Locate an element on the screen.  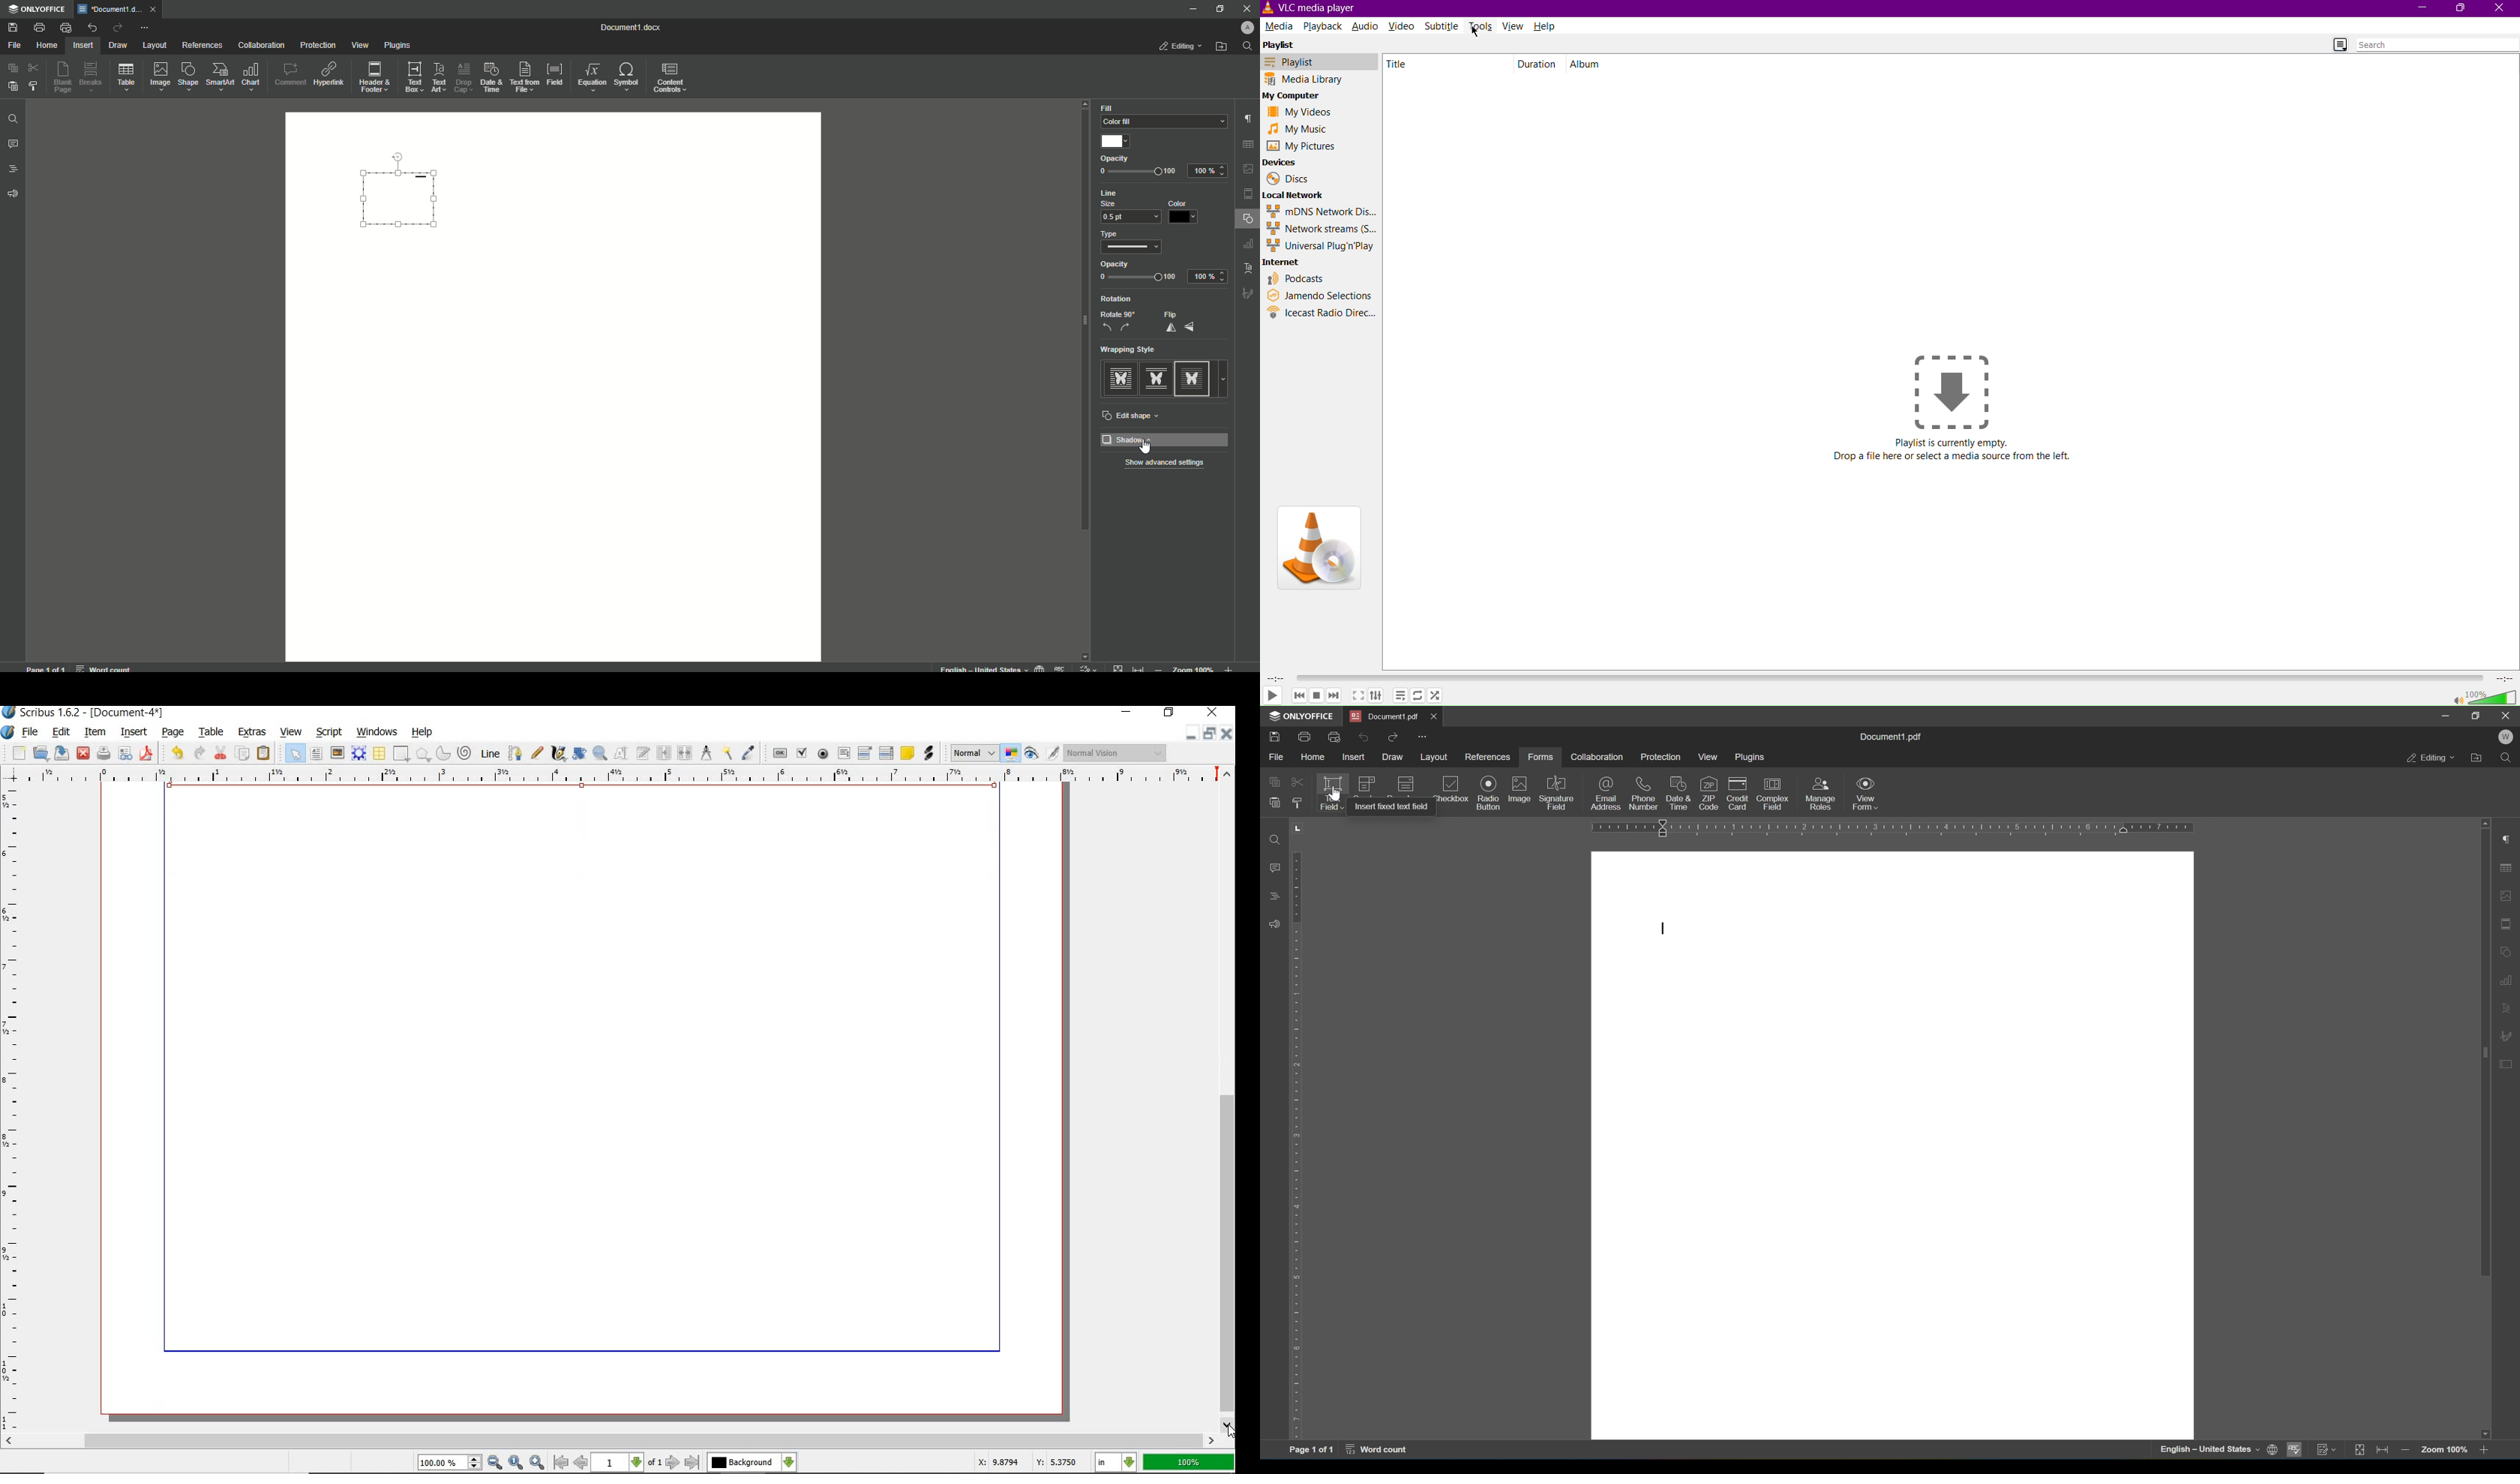
forms is located at coordinates (1541, 758).